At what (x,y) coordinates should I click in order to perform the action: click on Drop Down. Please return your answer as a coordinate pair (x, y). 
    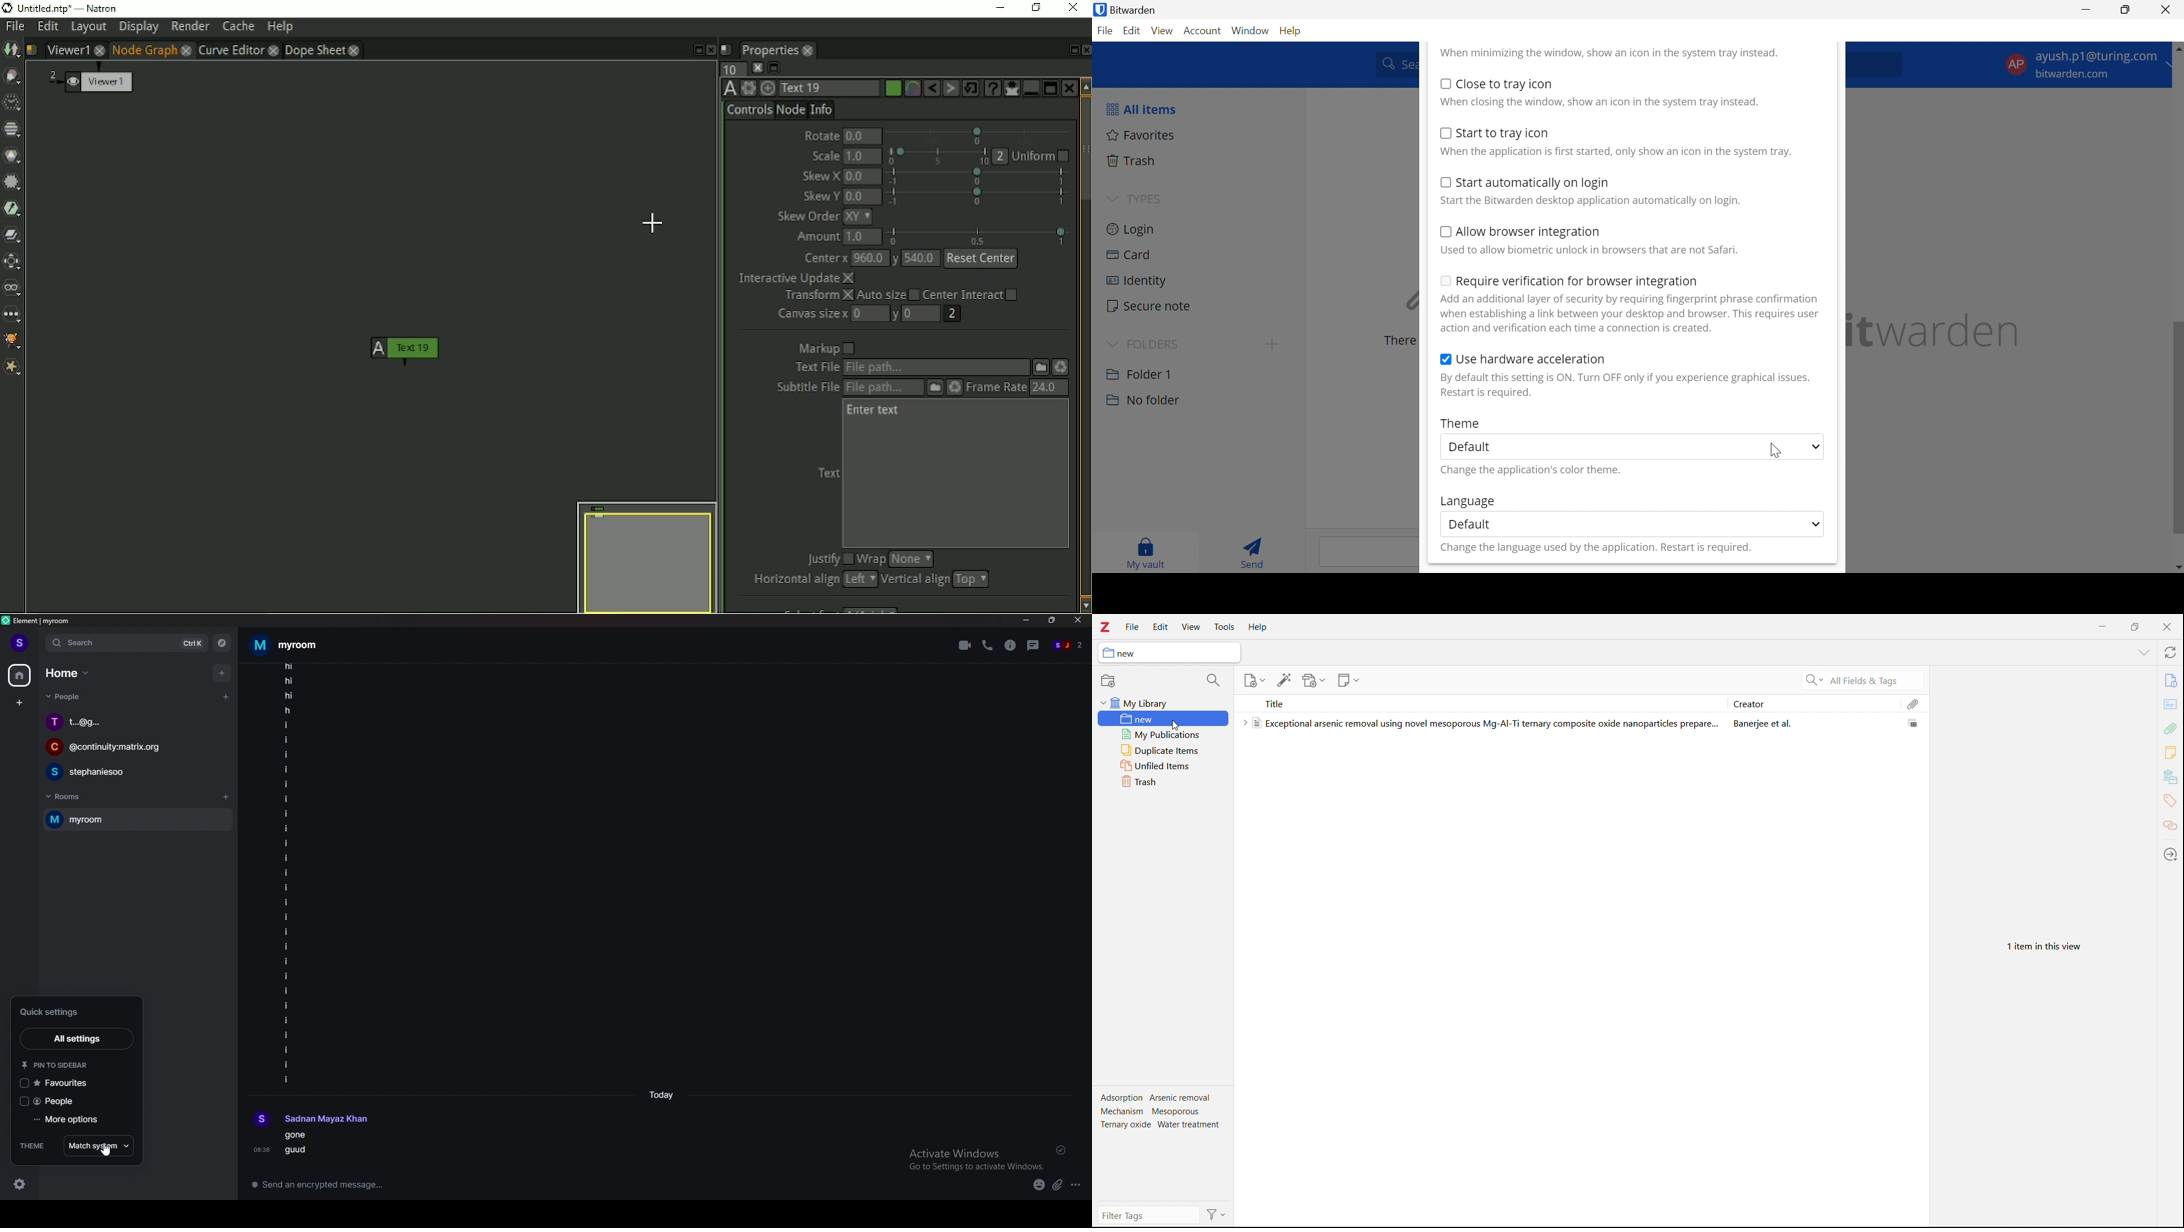
    Looking at the image, I should click on (1111, 343).